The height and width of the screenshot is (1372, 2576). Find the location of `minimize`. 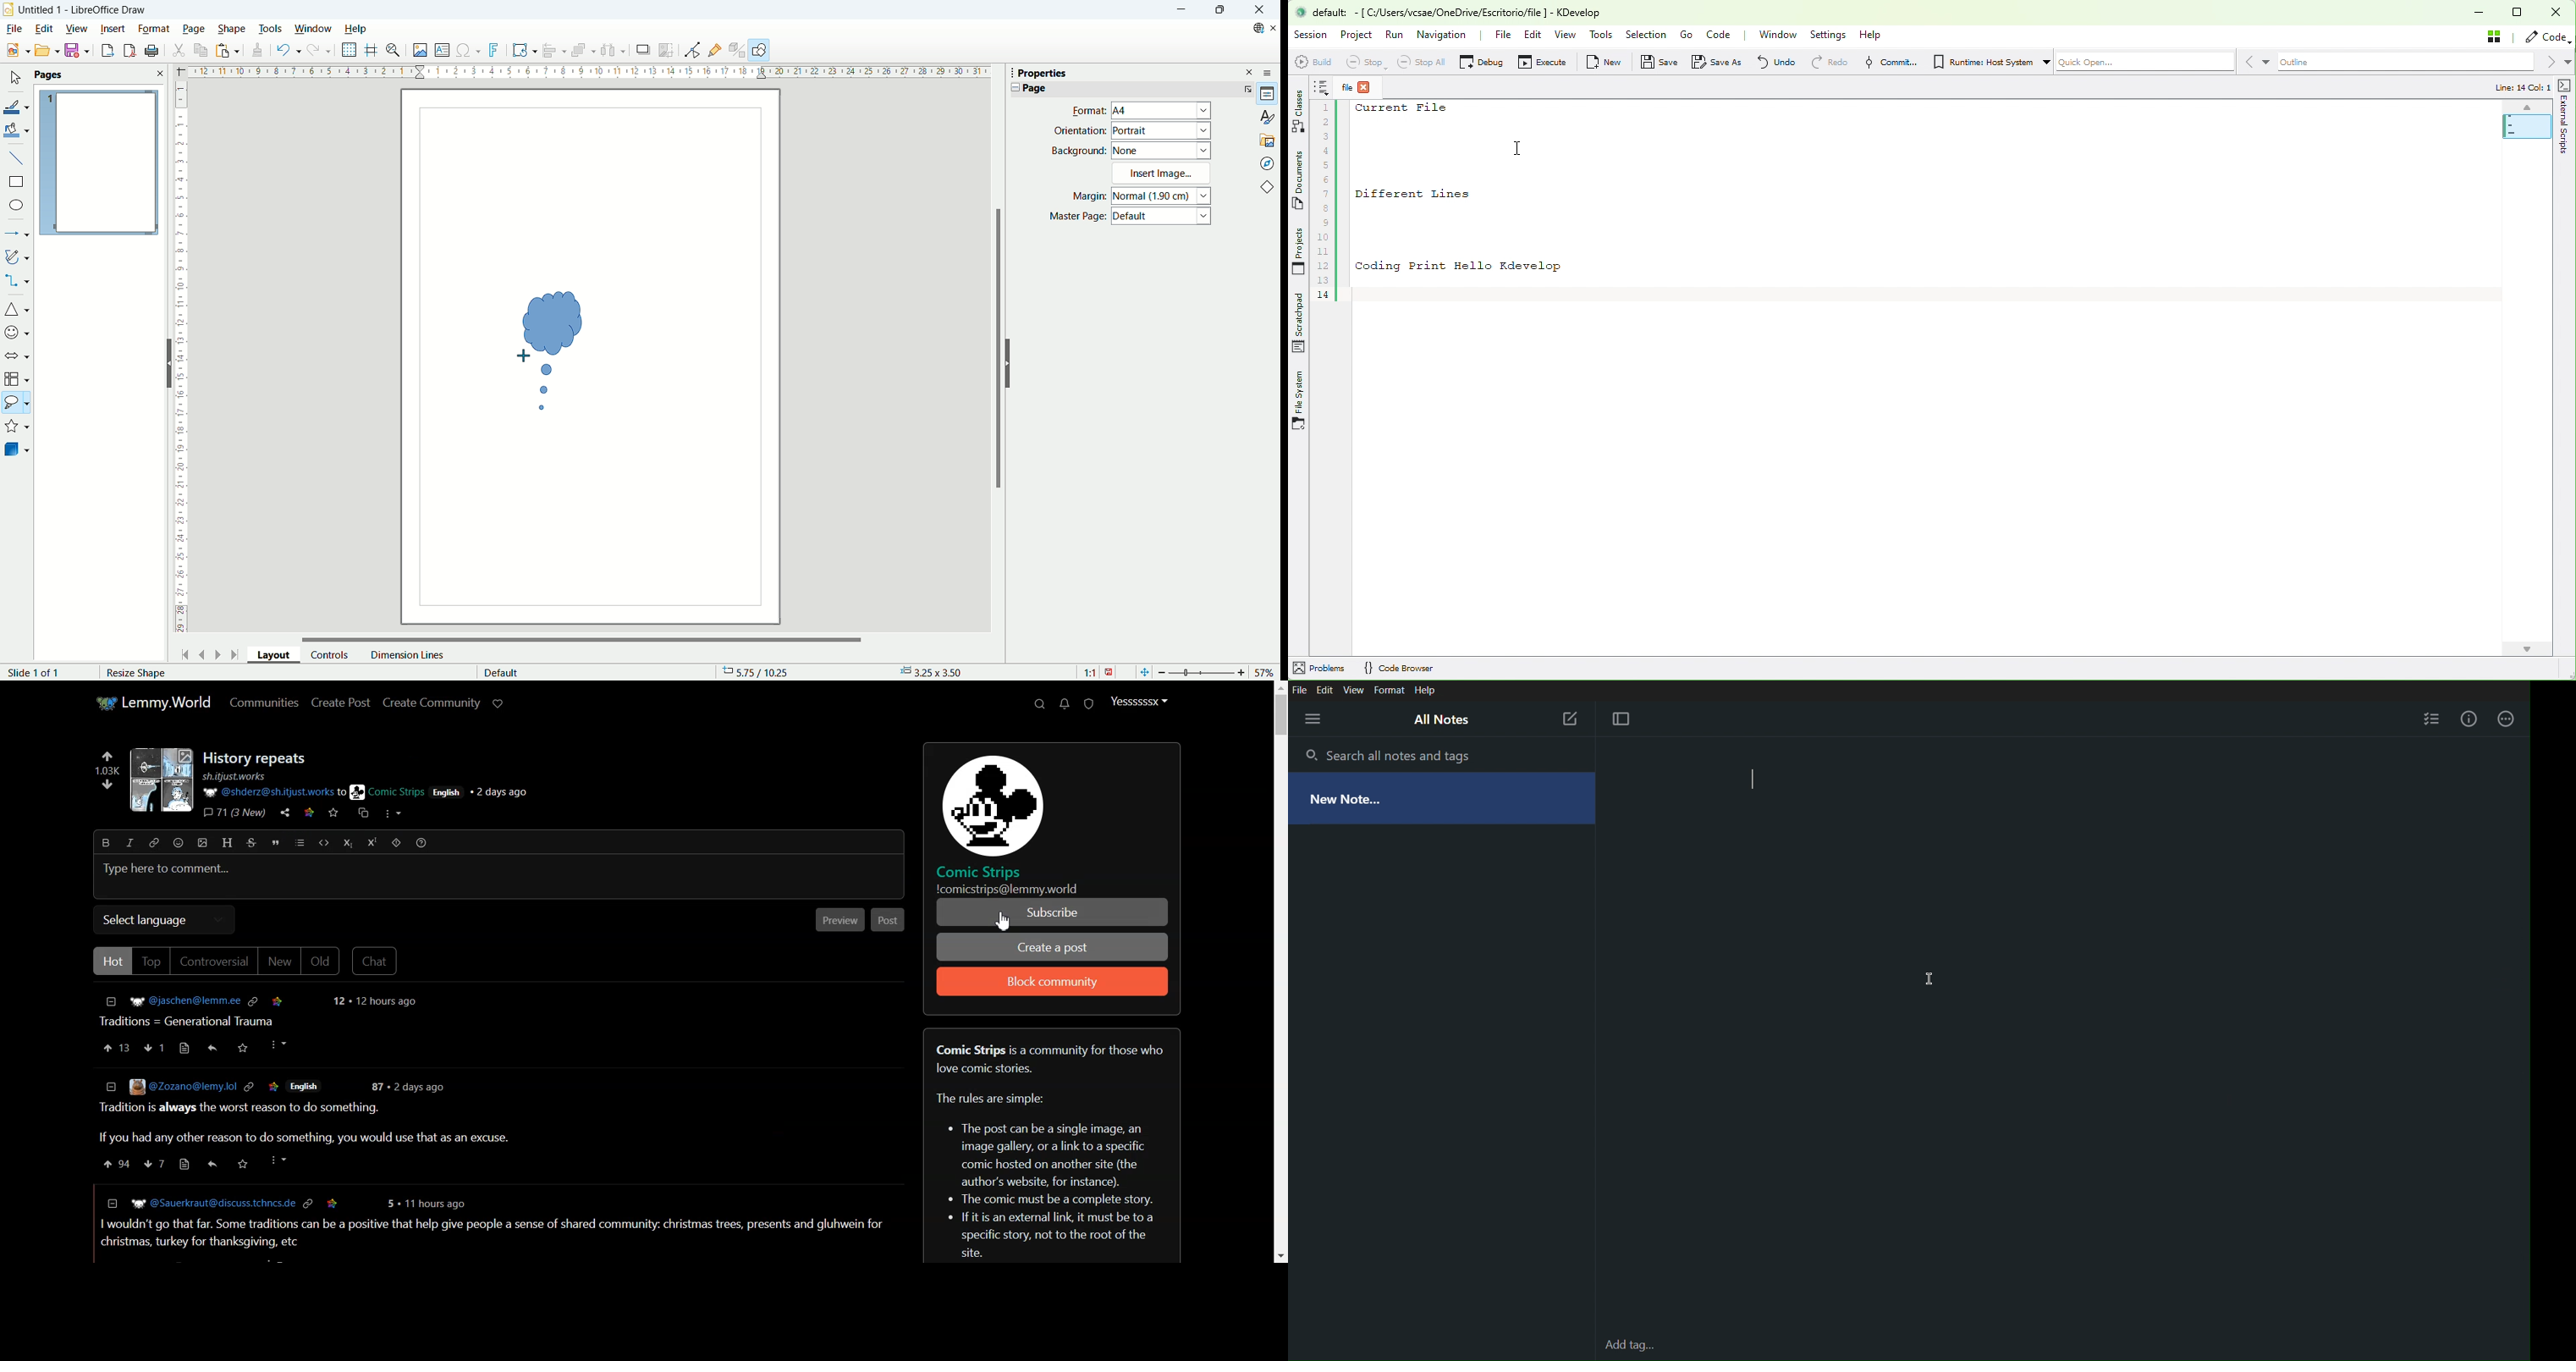

minimize is located at coordinates (1180, 10).